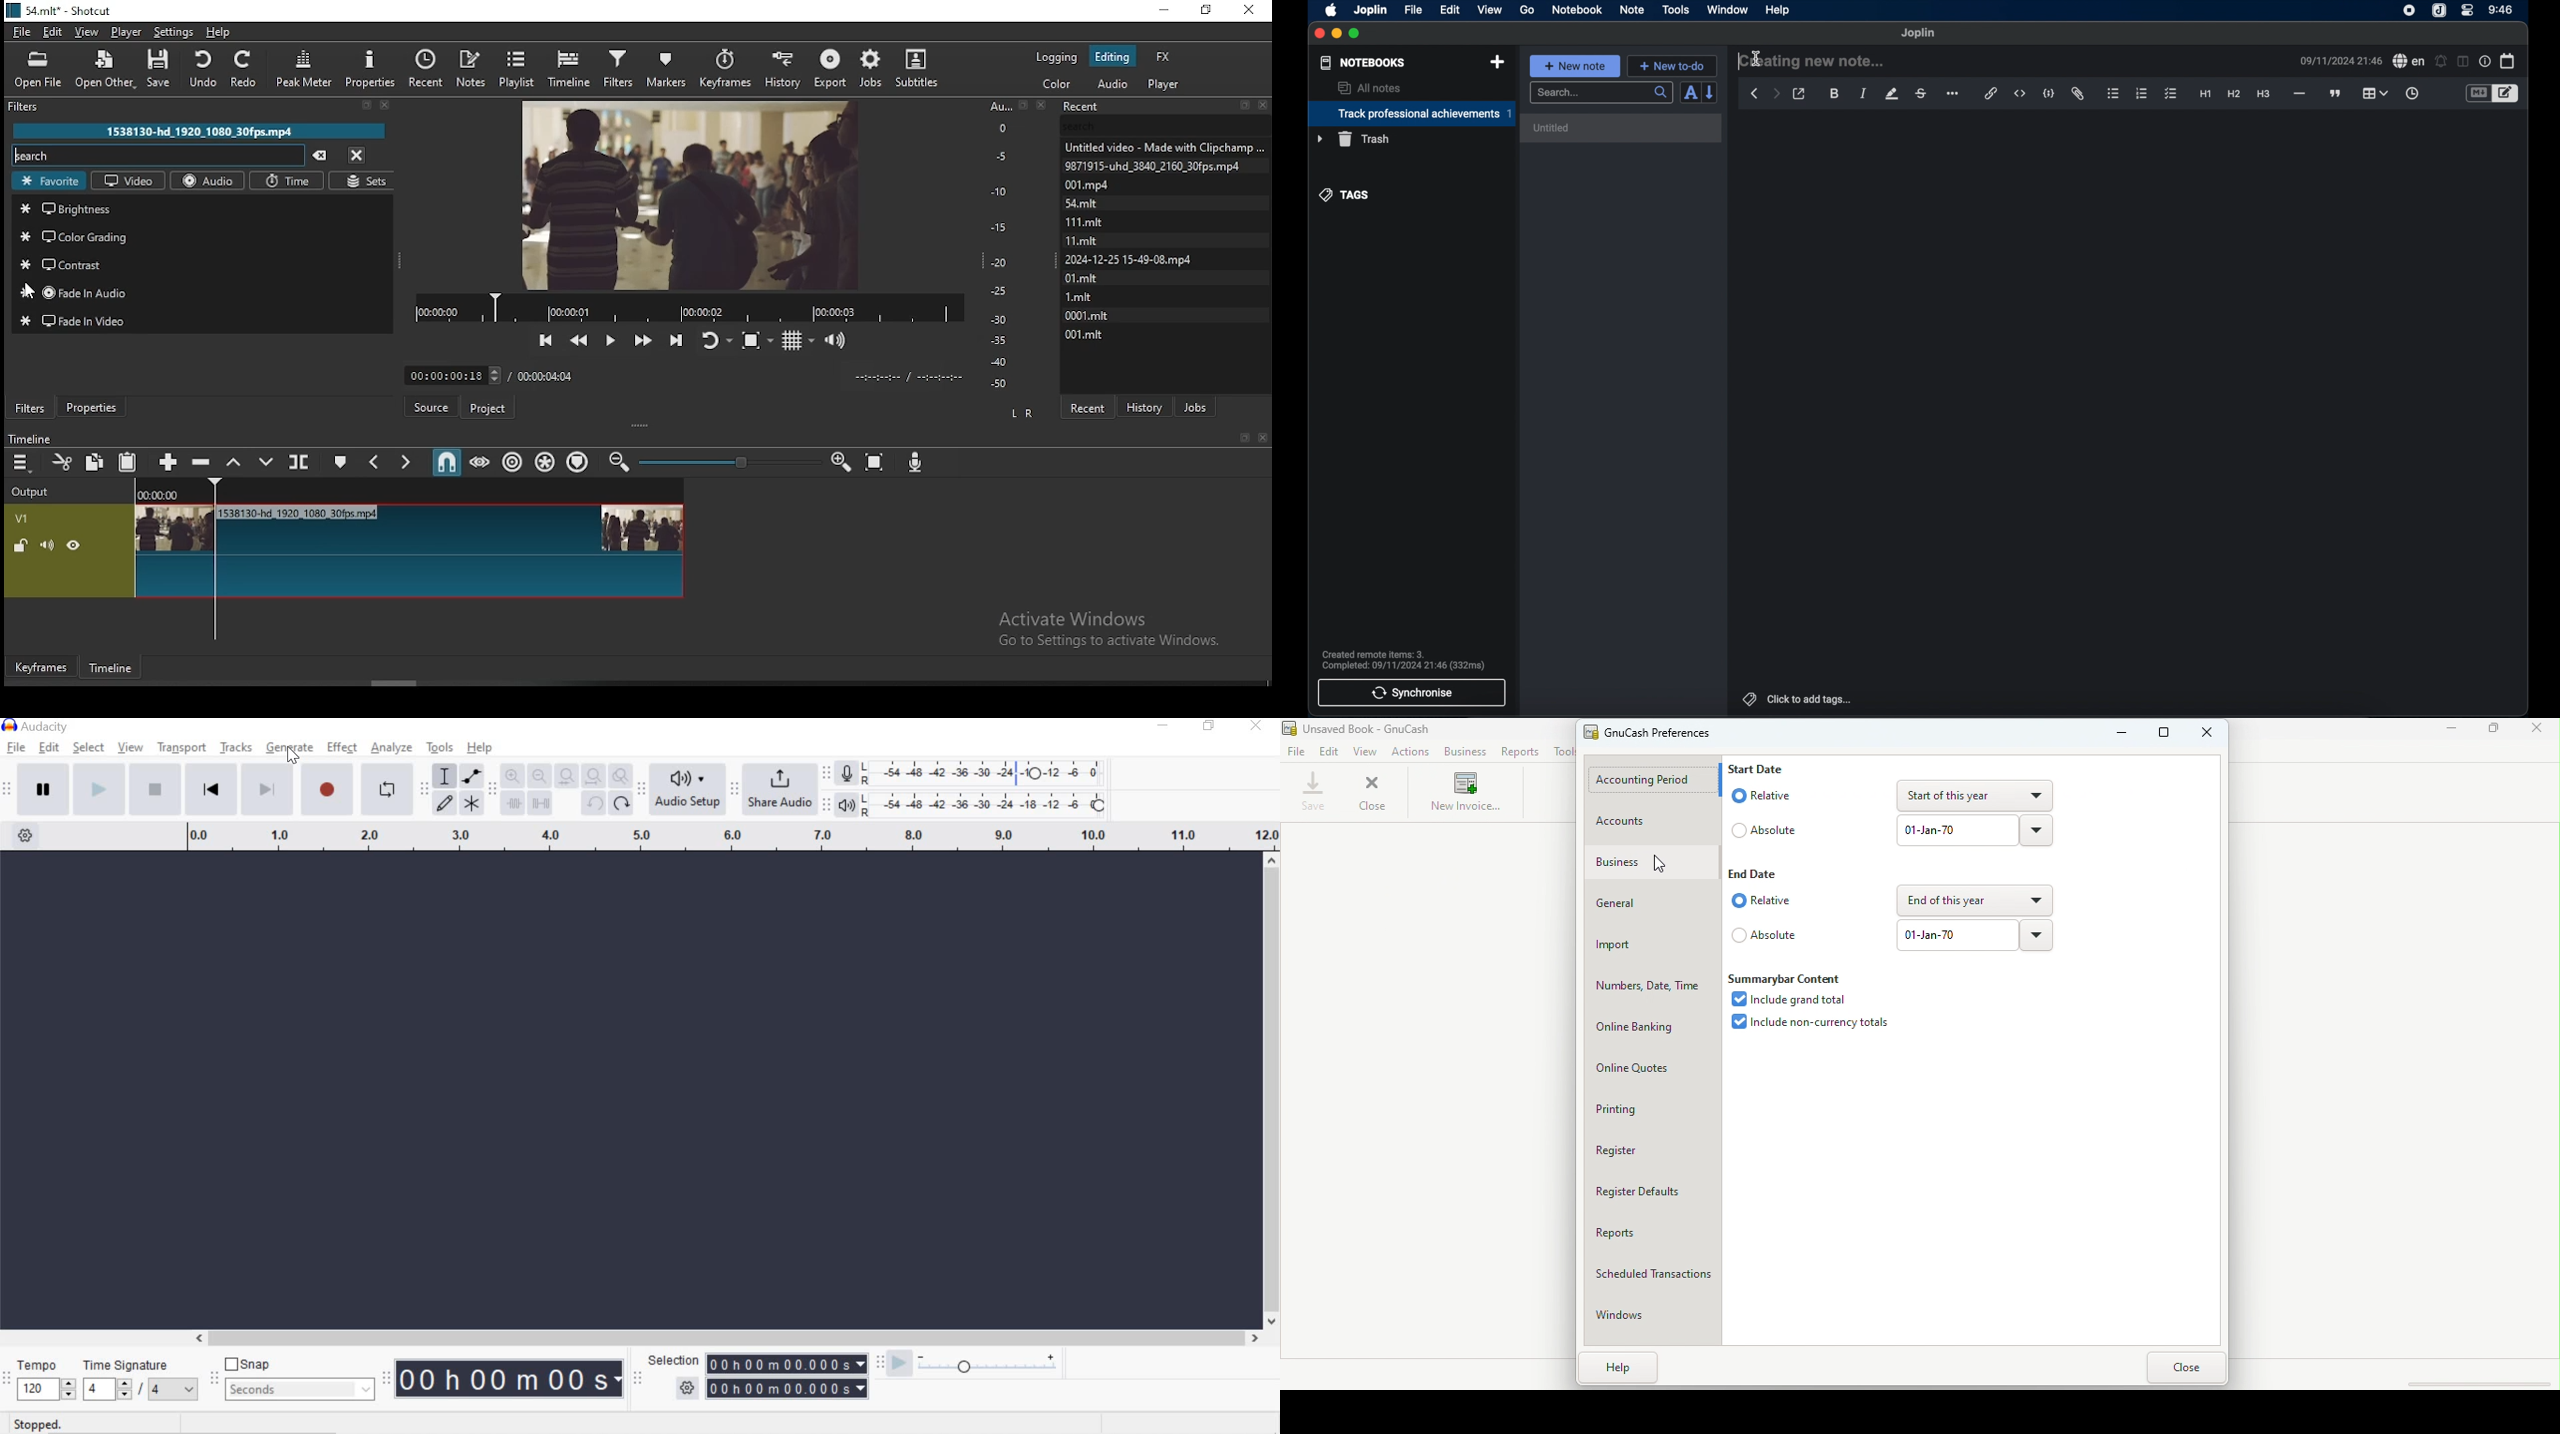 This screenshot has width=2576, height=1456. Describe the element at coordinates (1451, 9) in the screenshot. I see `edit` at that location.